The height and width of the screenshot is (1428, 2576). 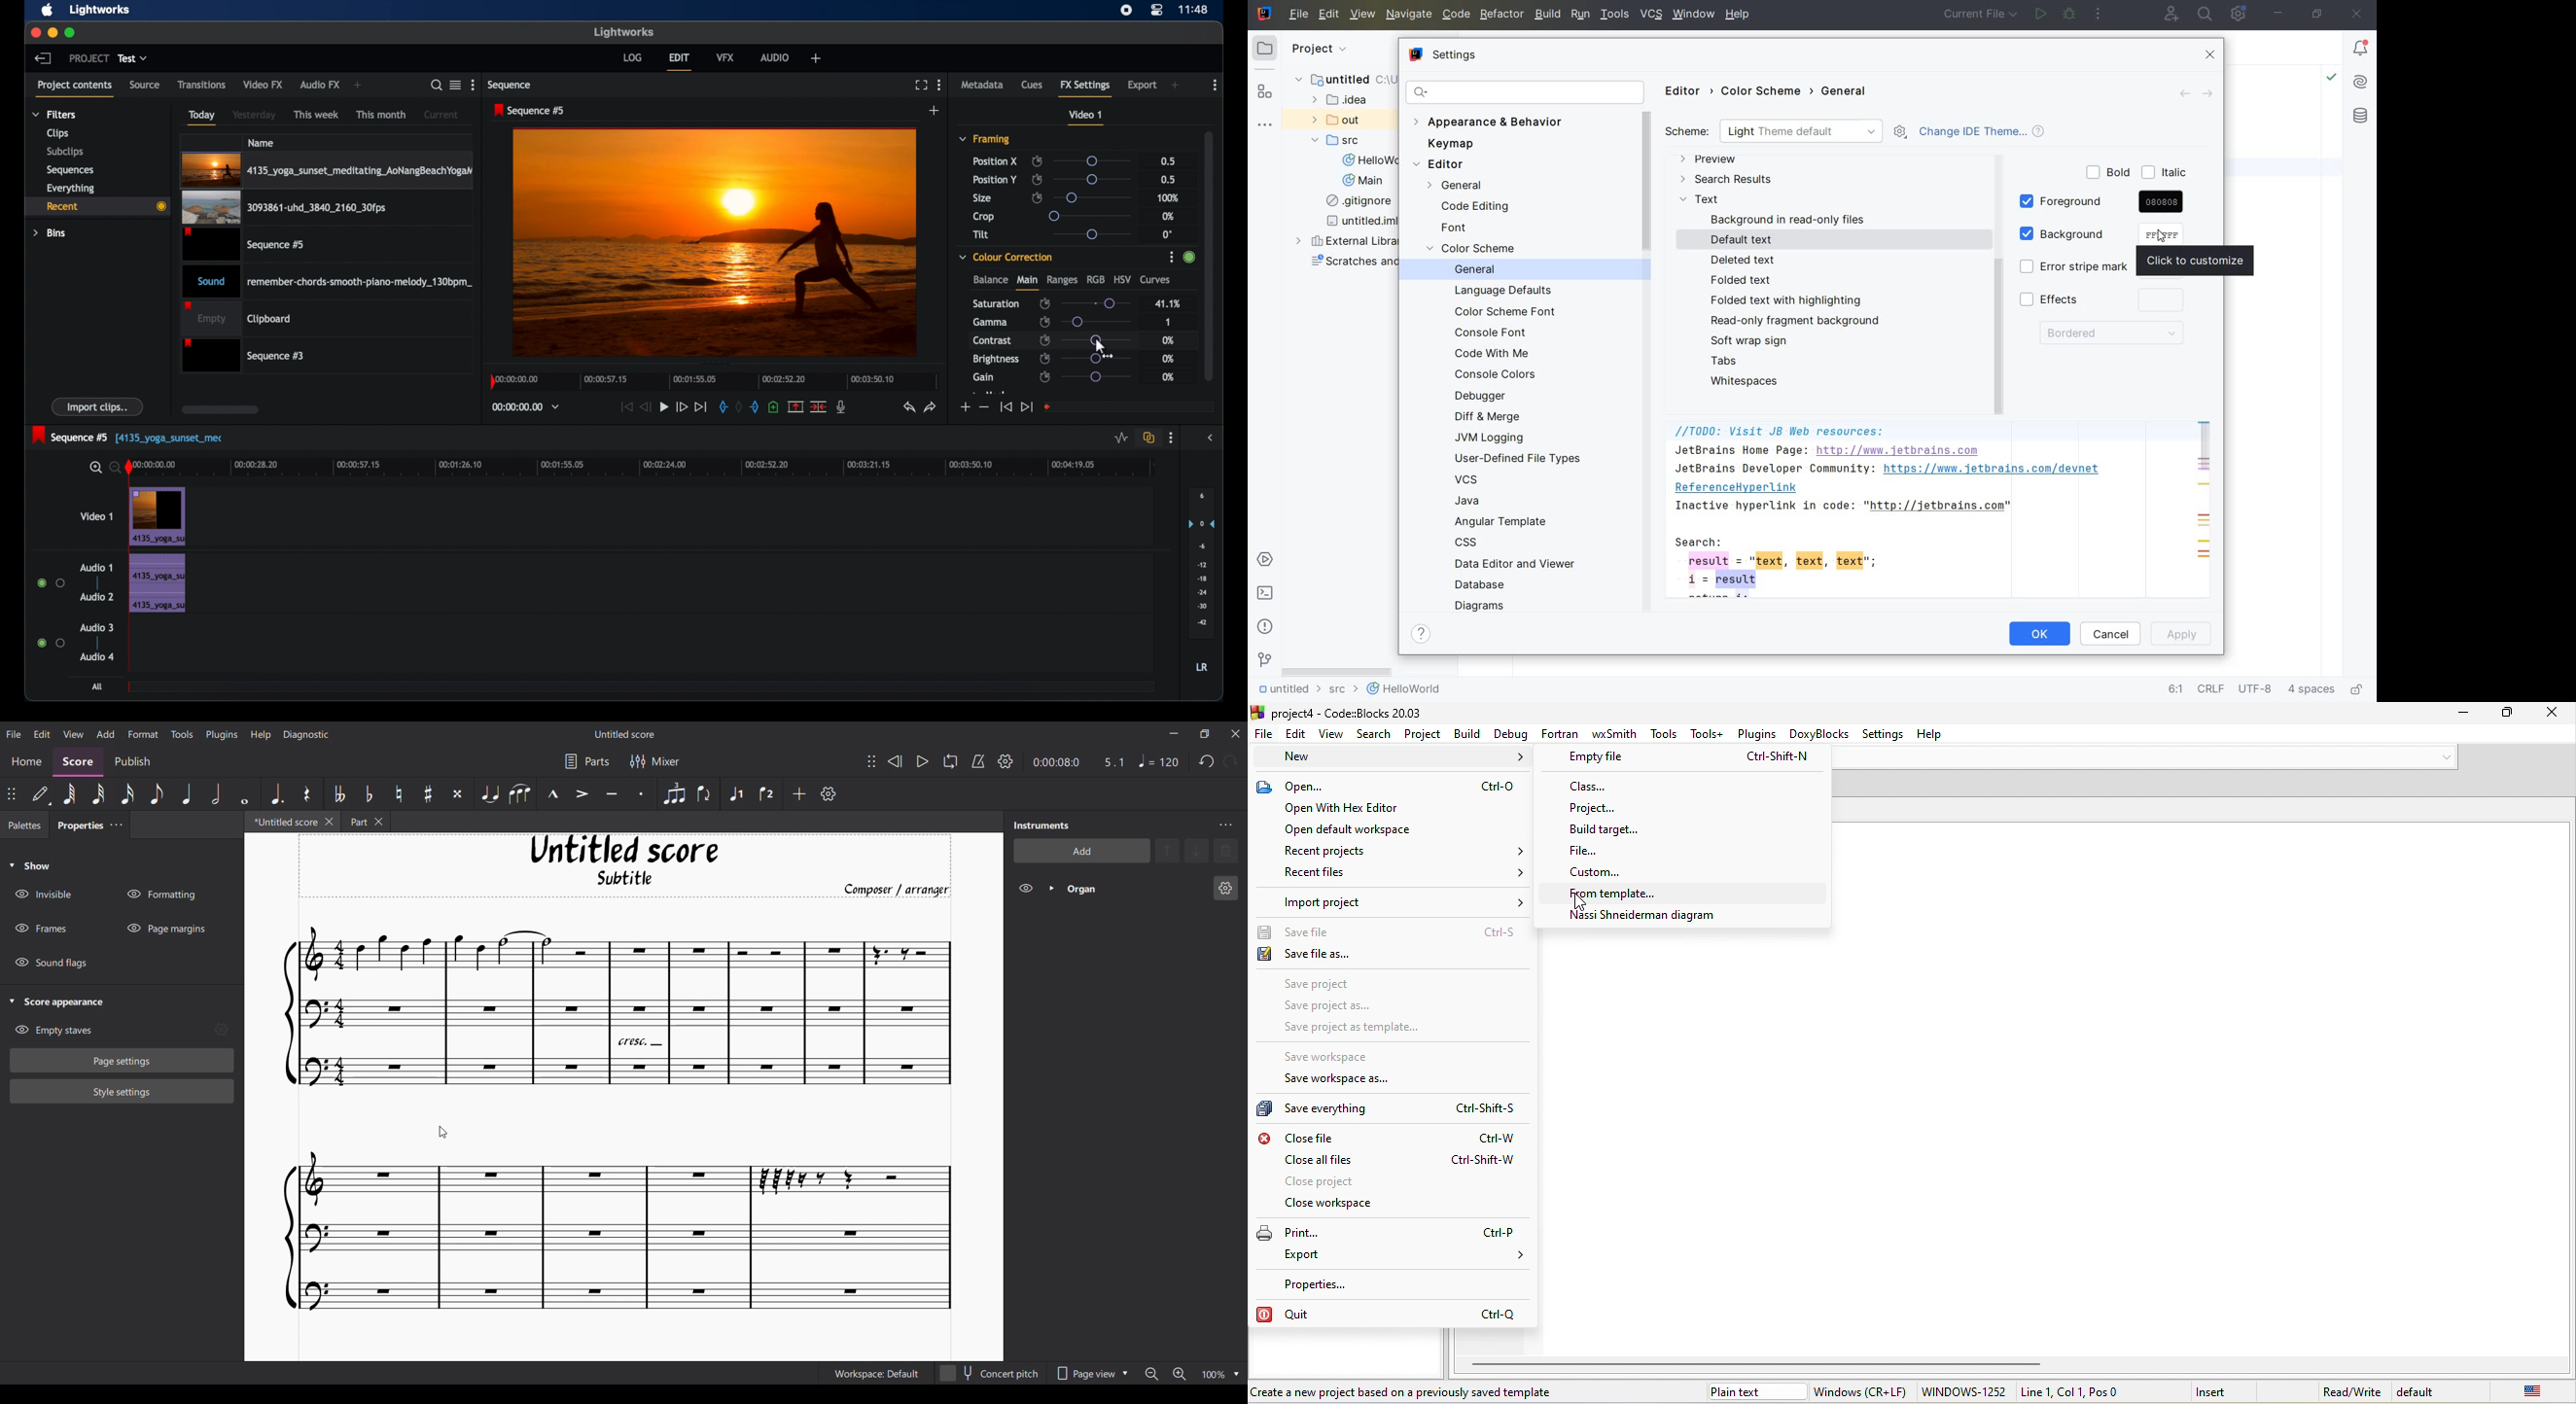 What do you see at coordinates (330, 821) in the screenshot?
I see `Close current tab` at bounding box center [330, 821].